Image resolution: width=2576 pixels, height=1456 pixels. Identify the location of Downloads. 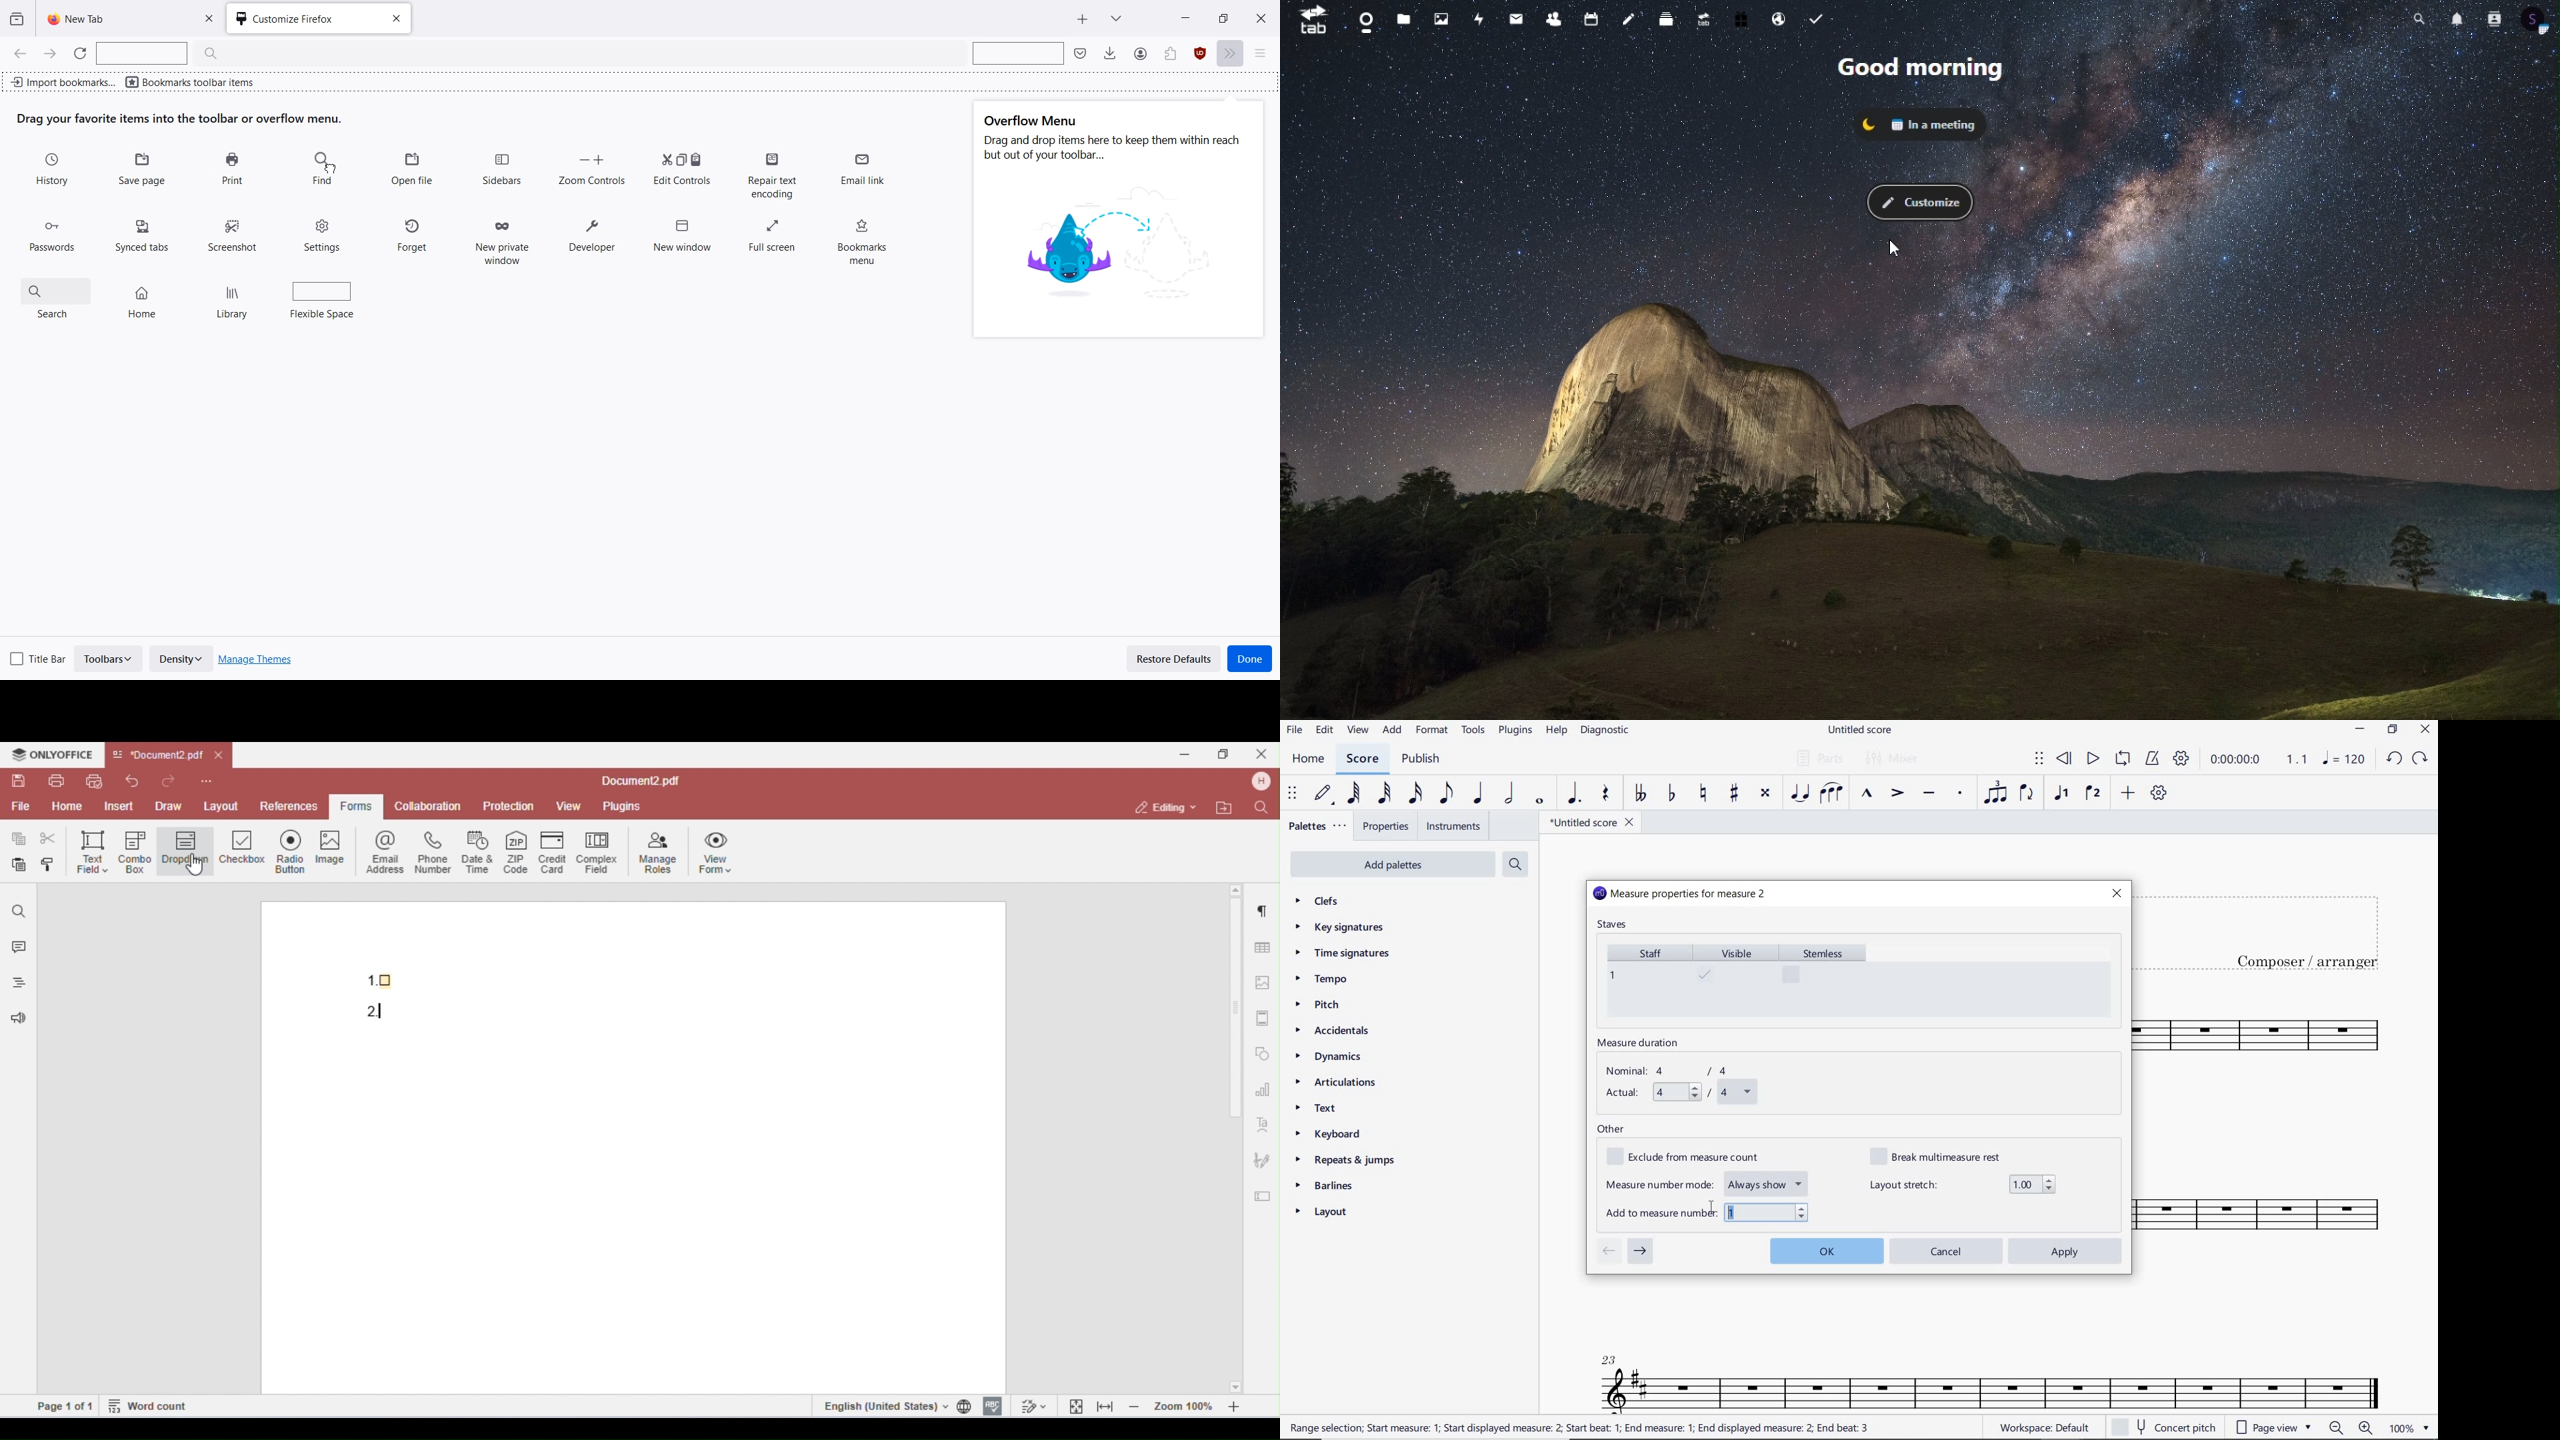
(1110, 53).